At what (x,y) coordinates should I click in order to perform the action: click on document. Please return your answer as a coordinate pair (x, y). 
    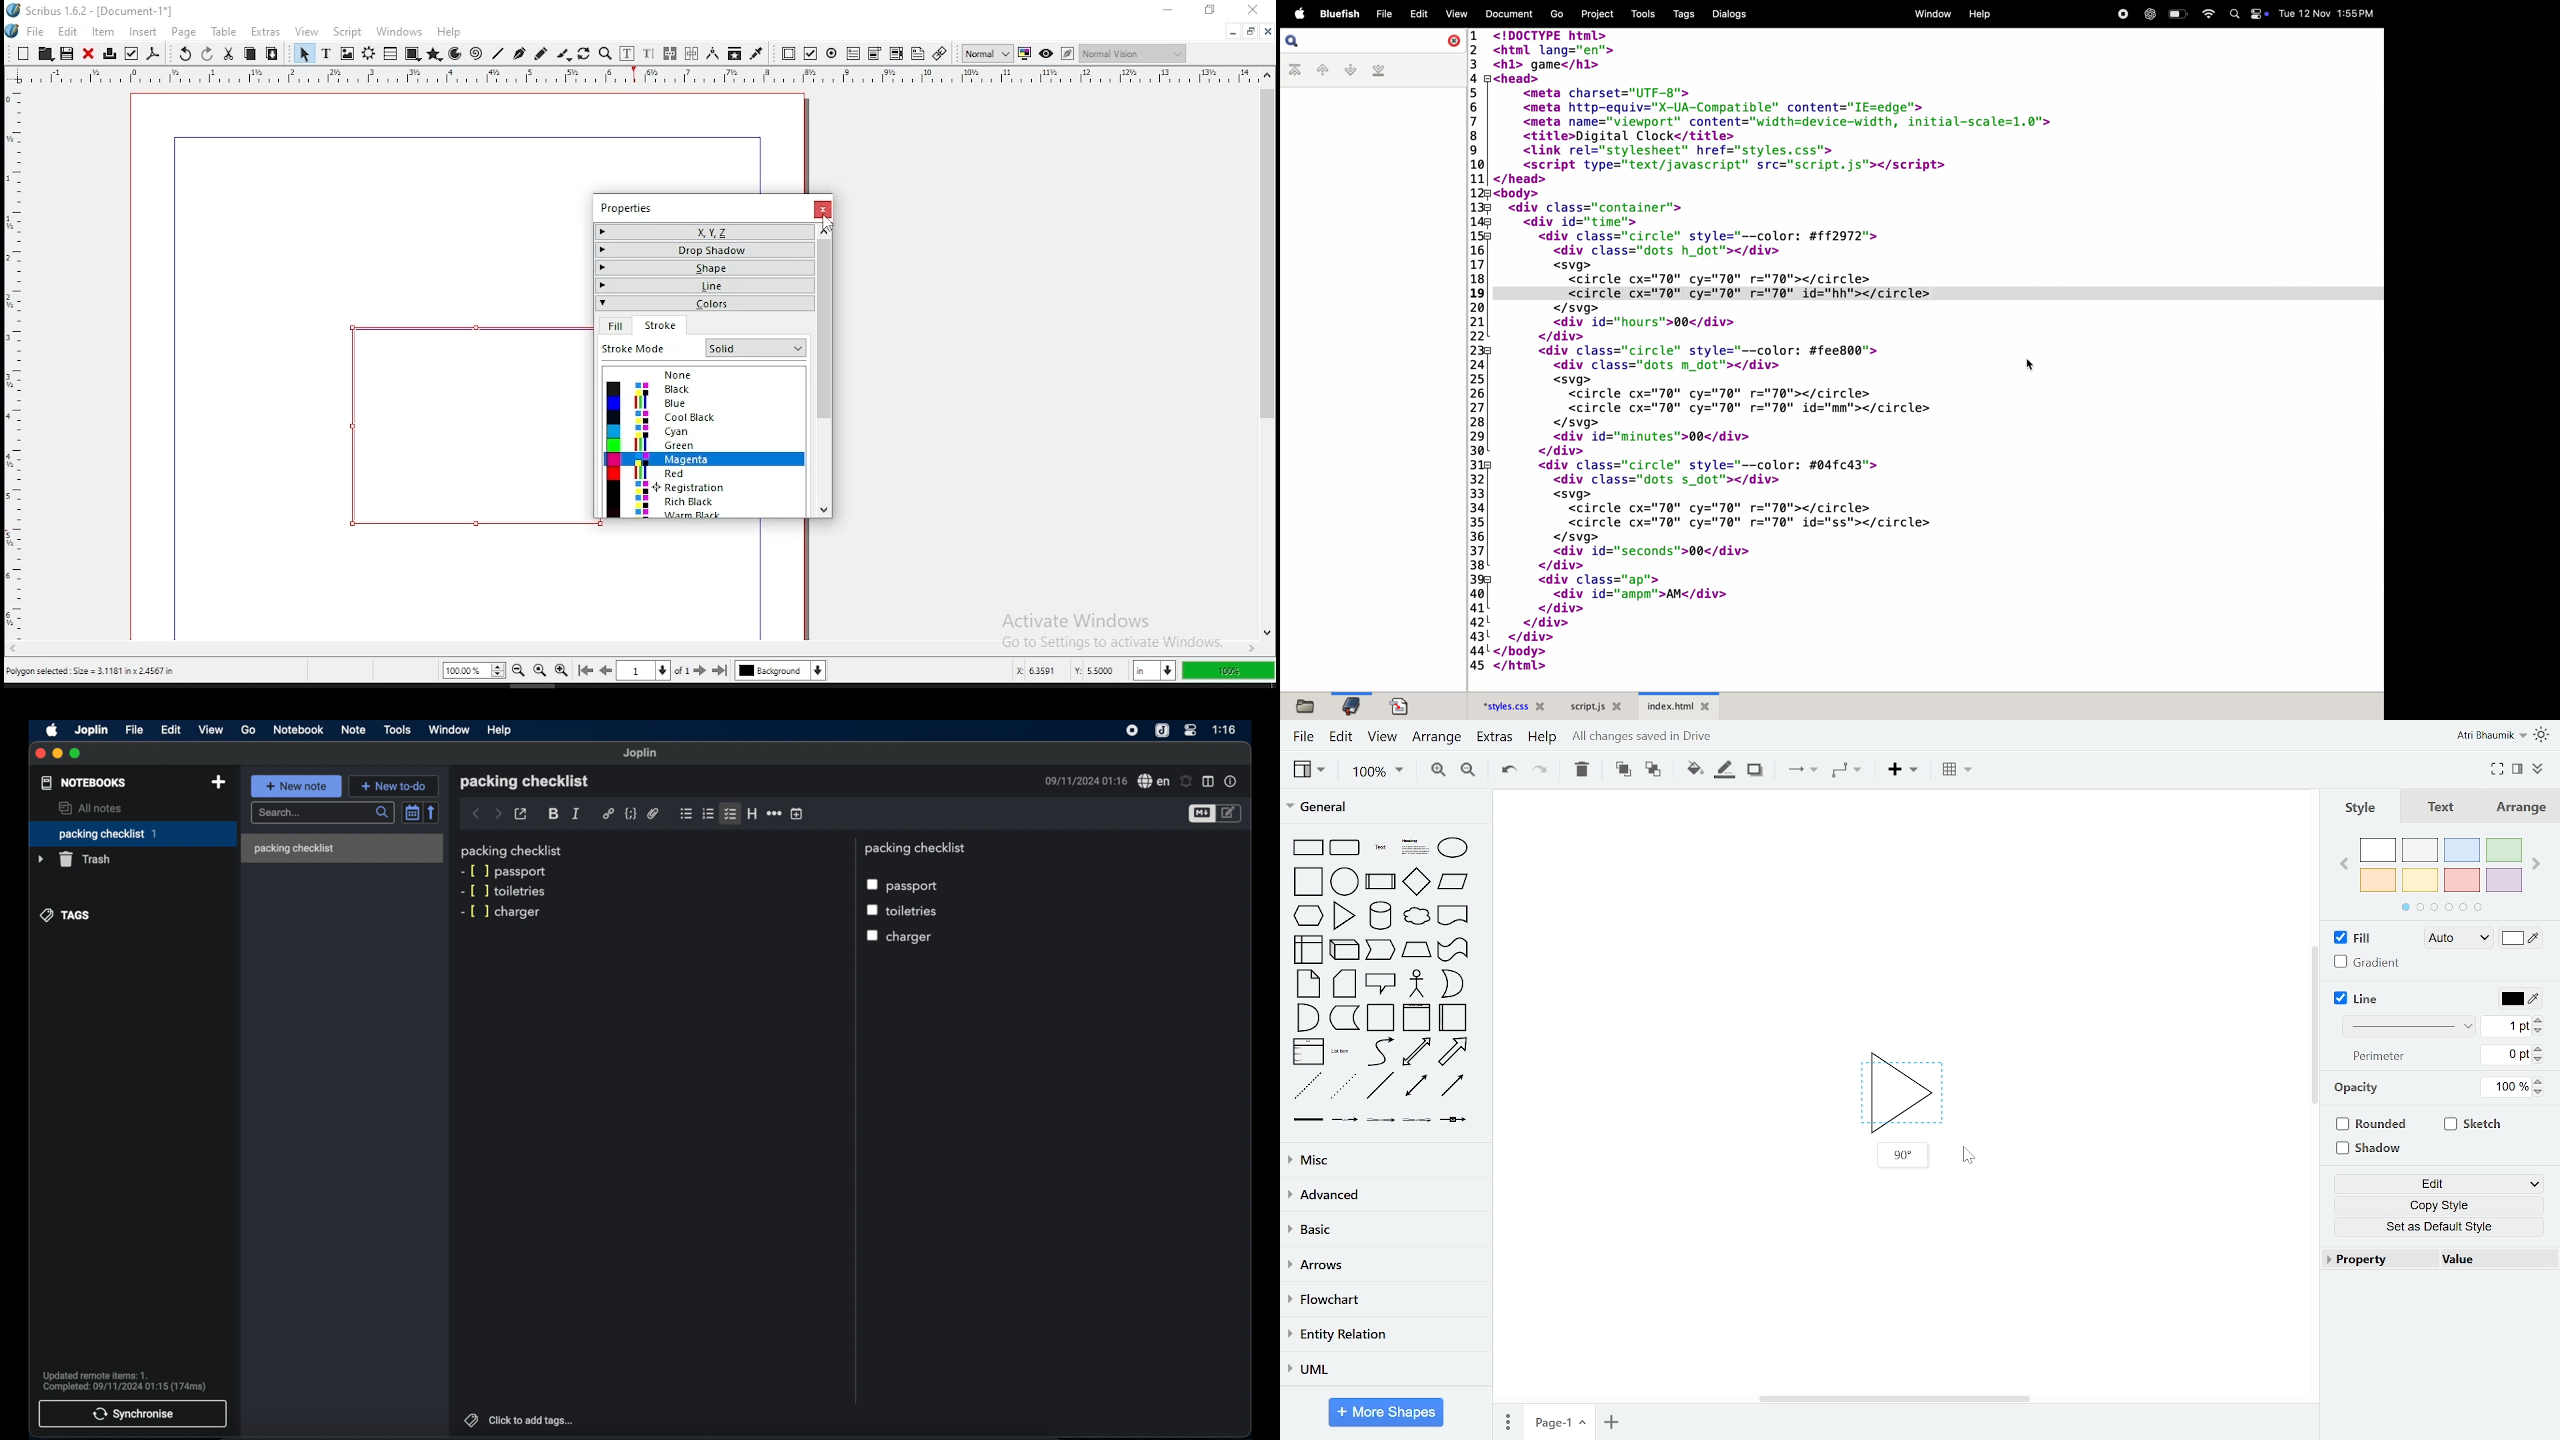
    Looking at the image, I should click on (1453, 914).